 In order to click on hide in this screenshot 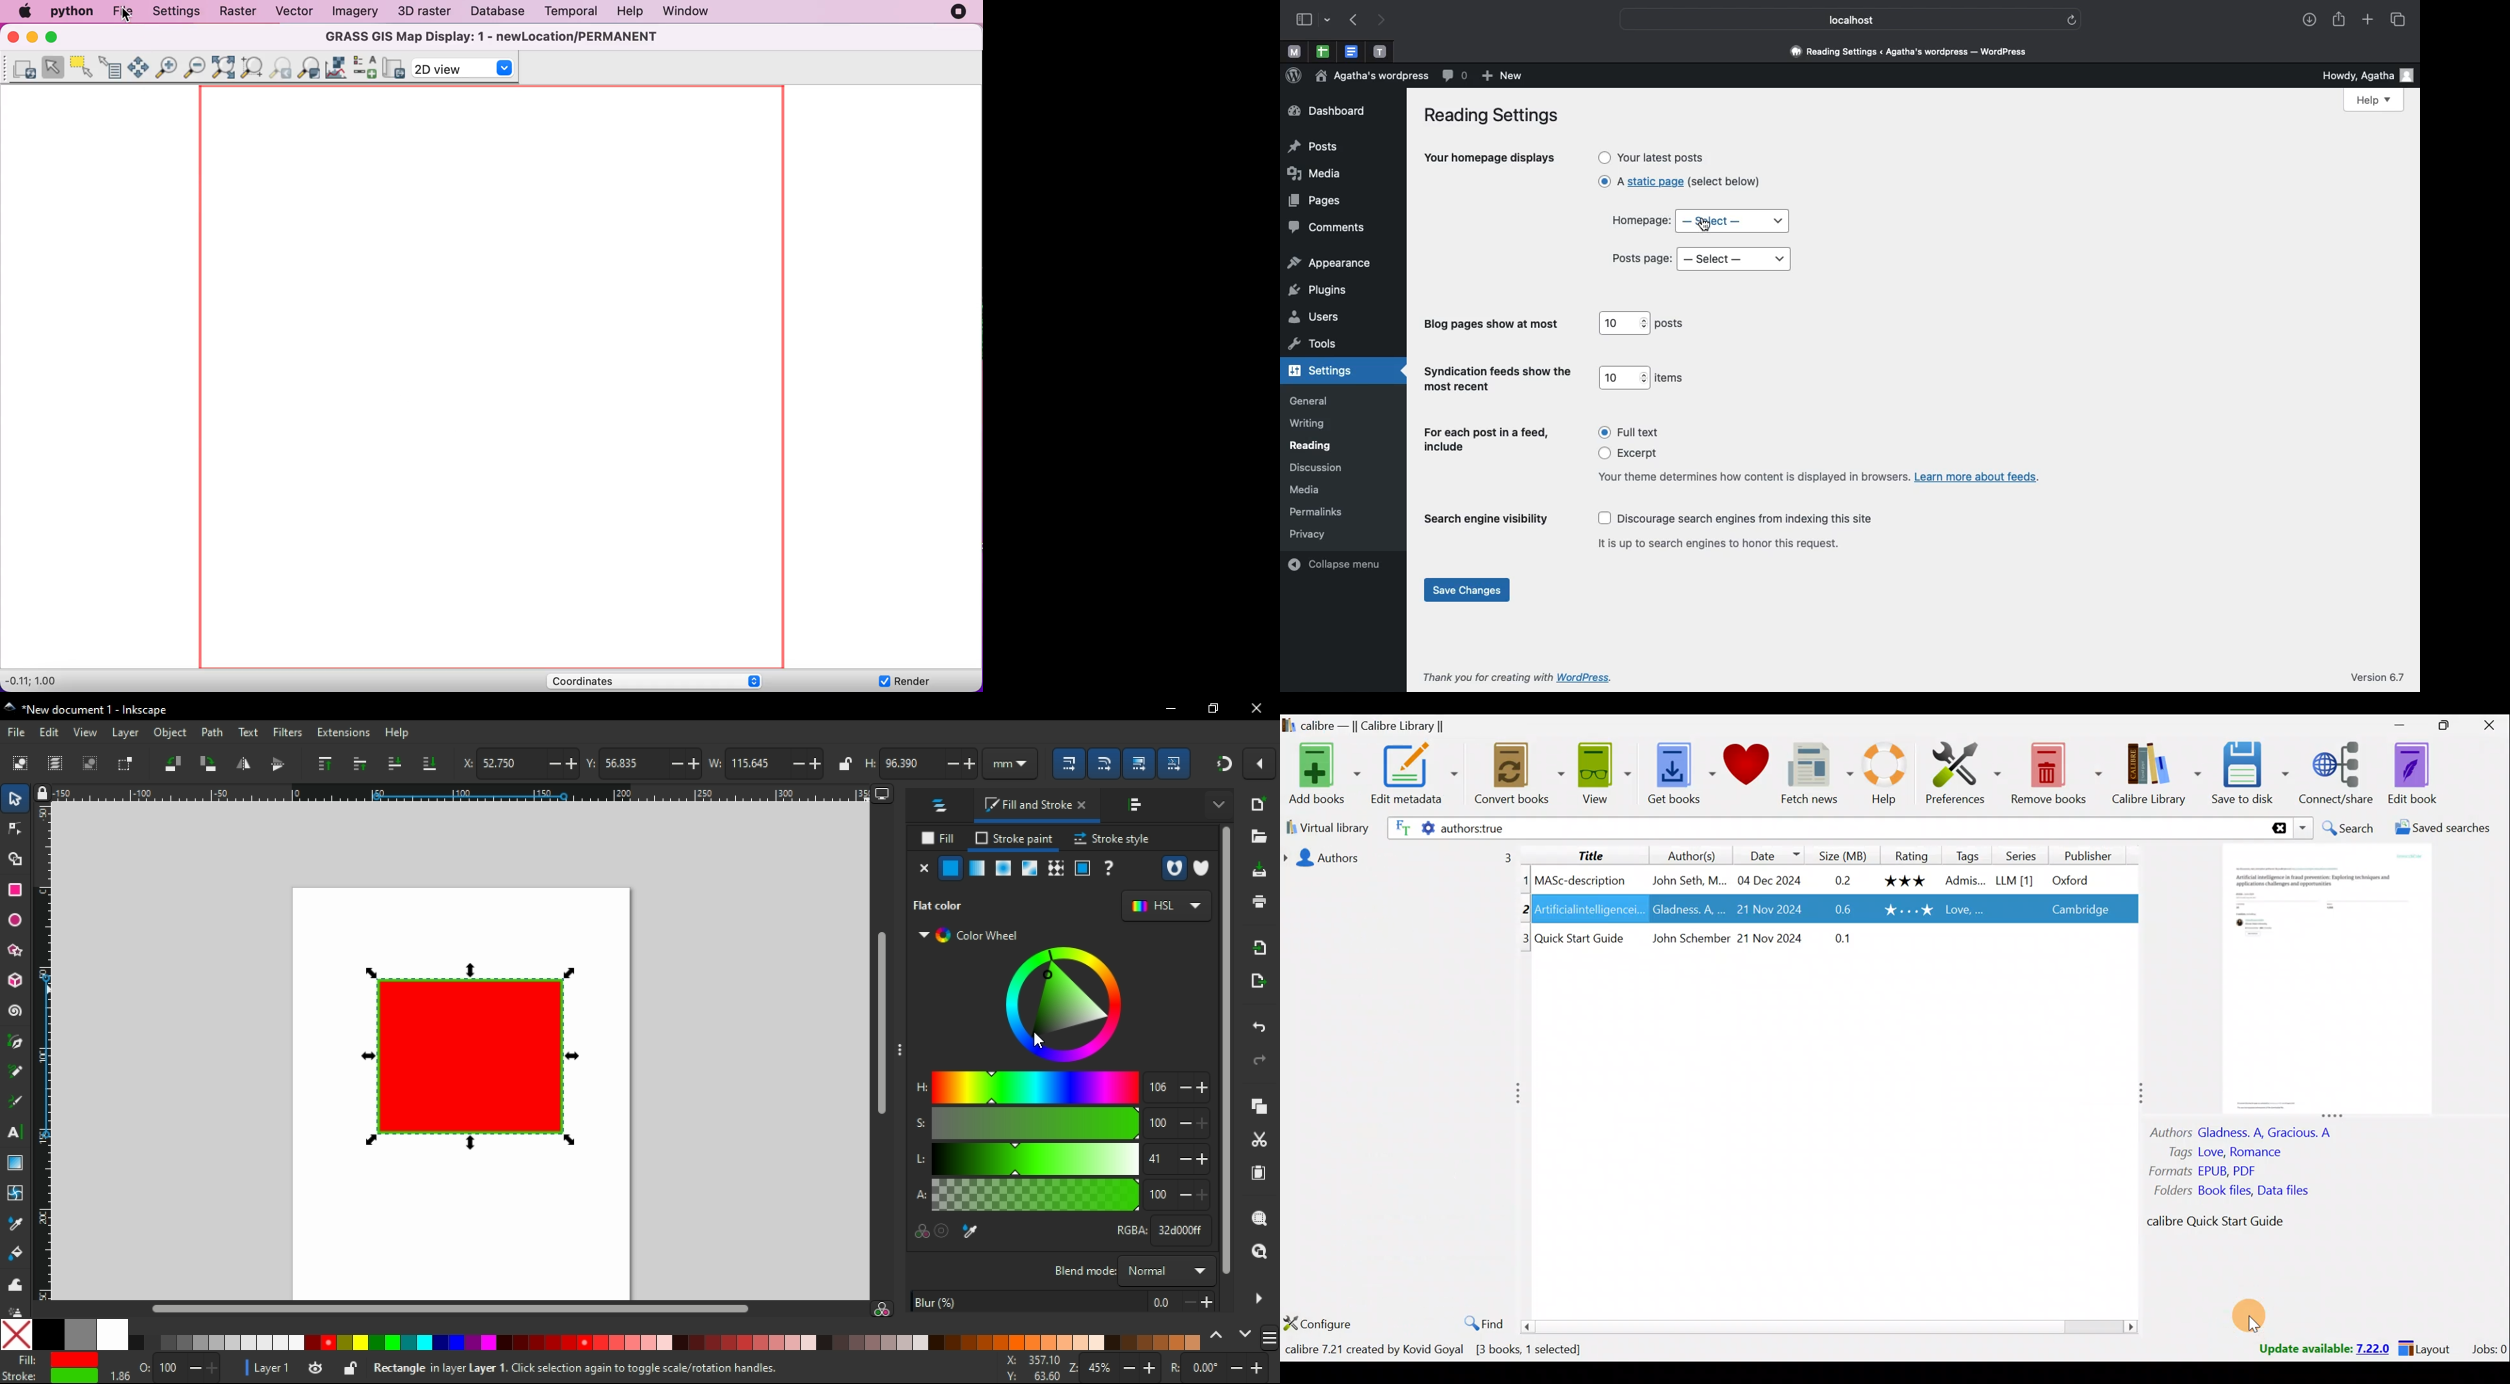, I will do `click(1258, 1299)`.